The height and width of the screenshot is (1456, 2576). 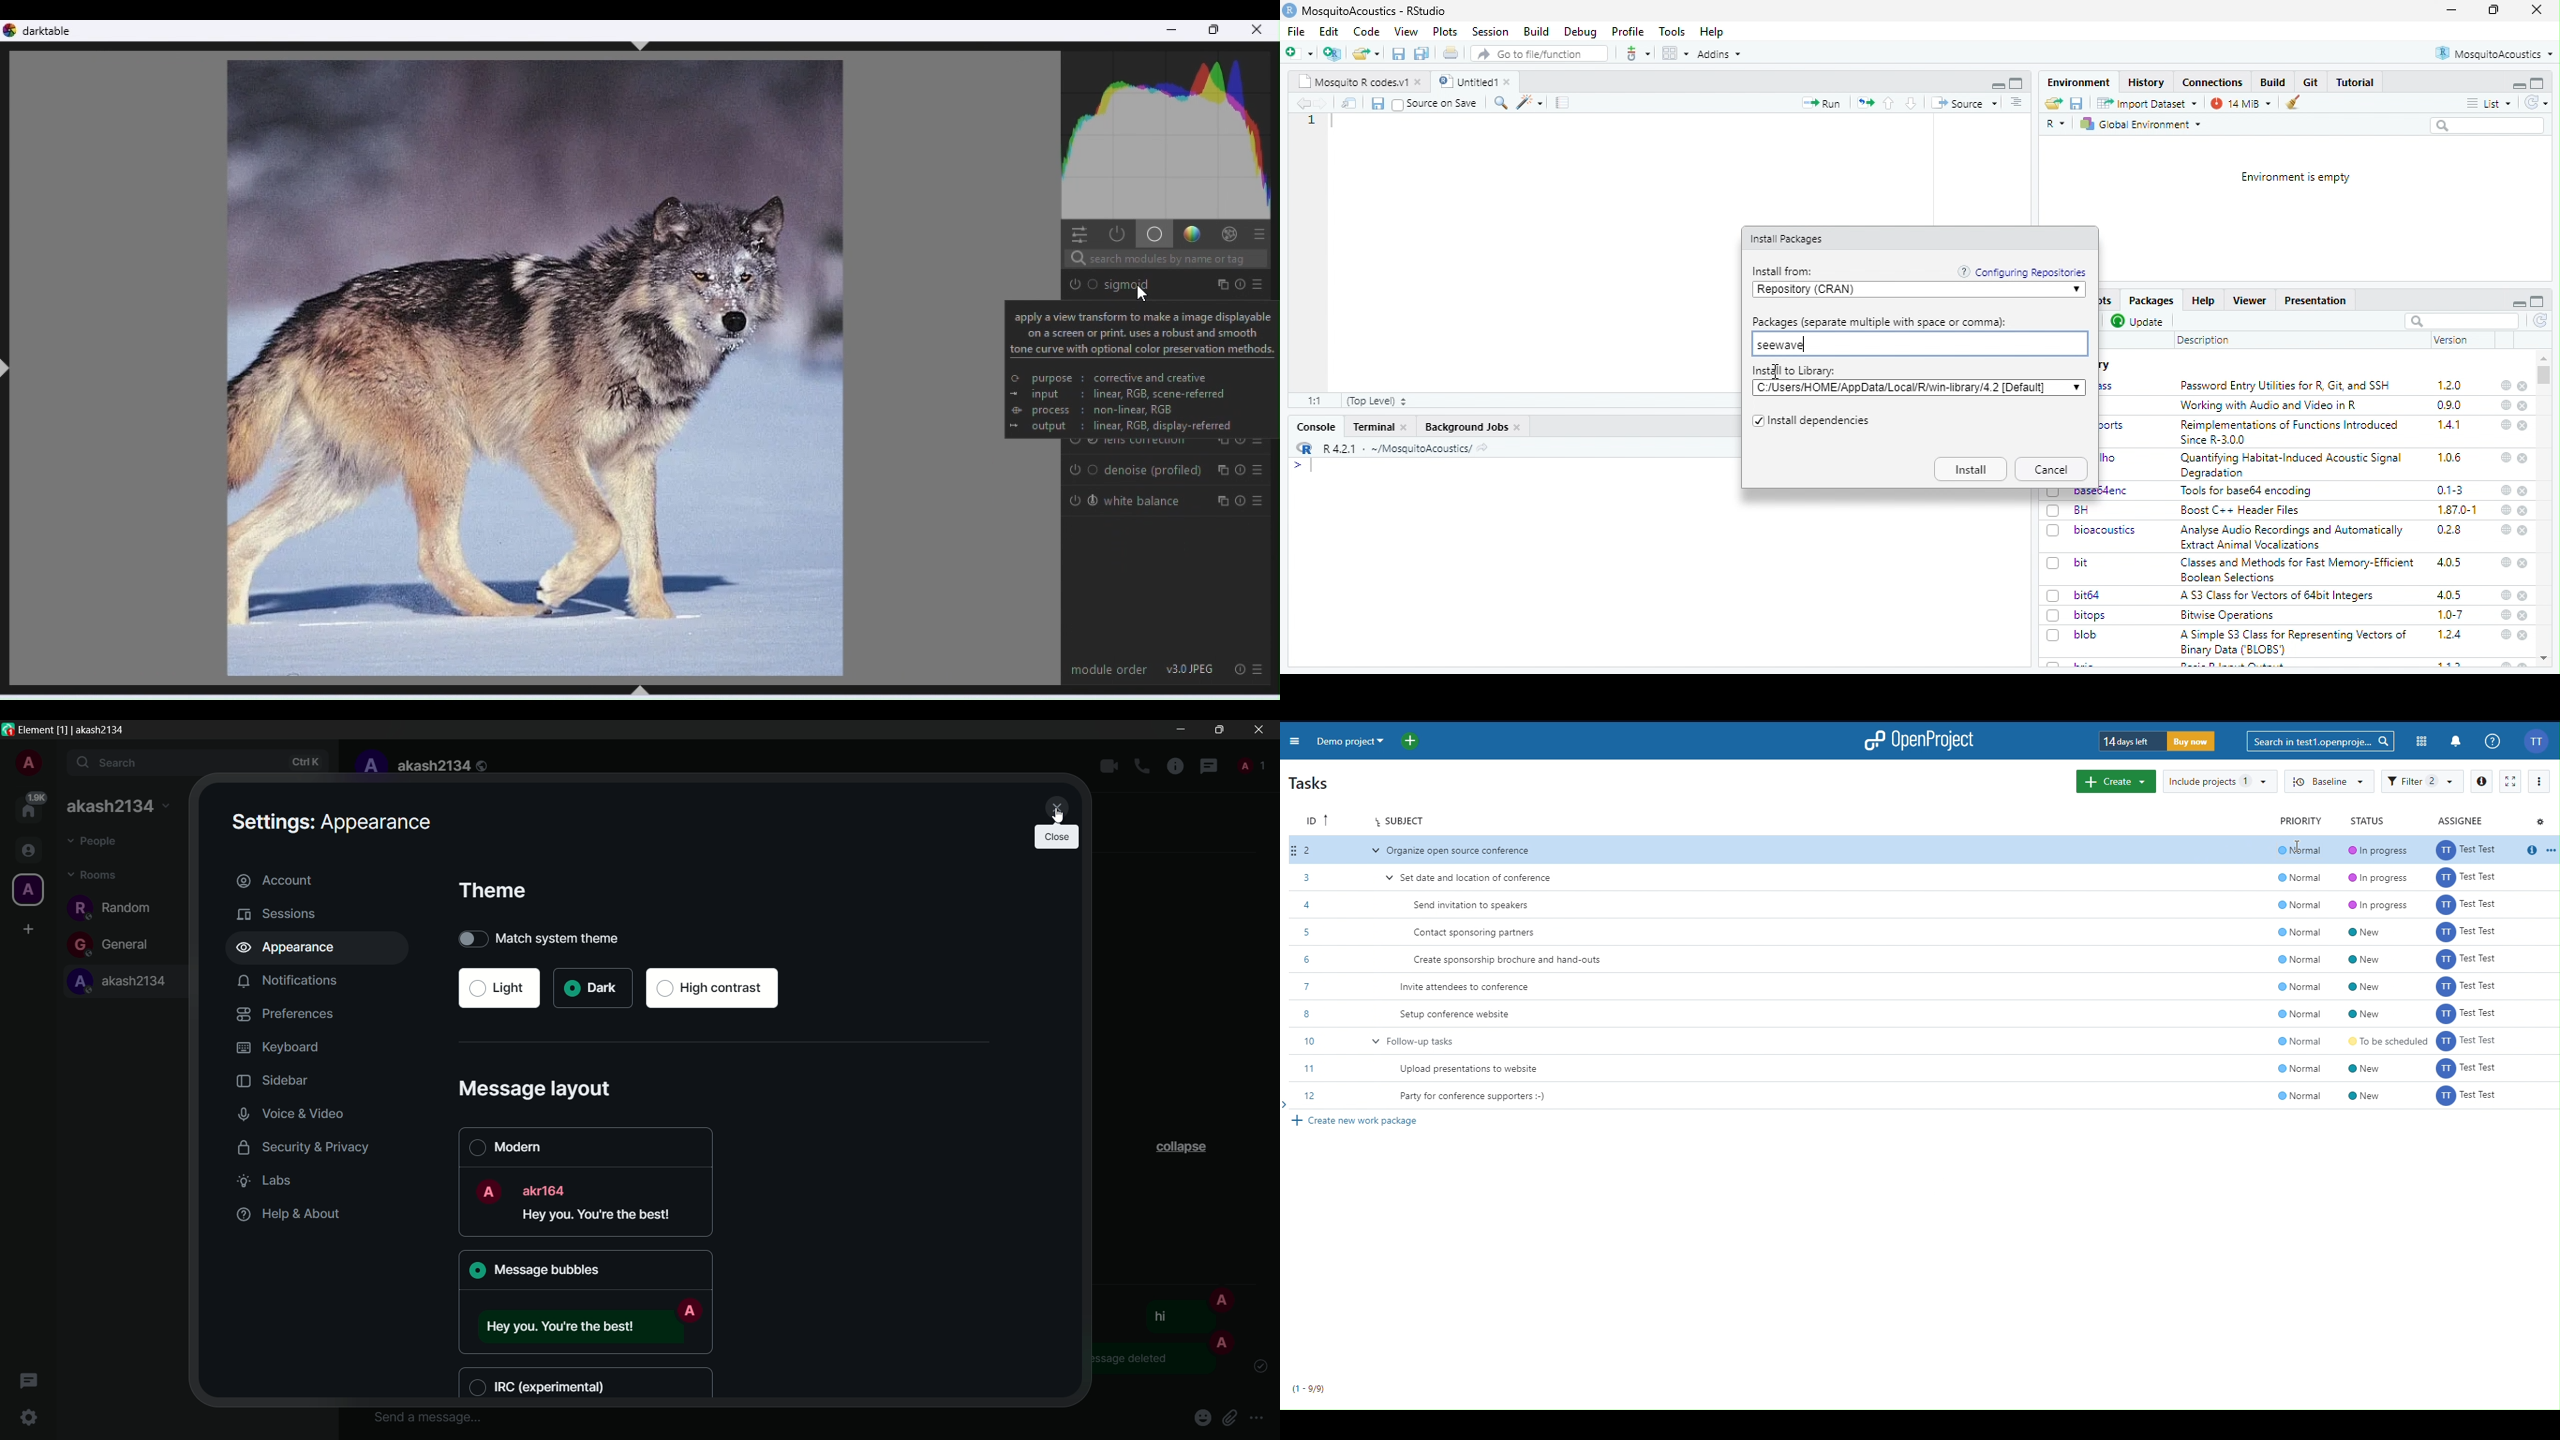 What do you see at coordinates (1257, 1419) in the screenshot?
I see `more options` at bounding box center [1257, 1419].